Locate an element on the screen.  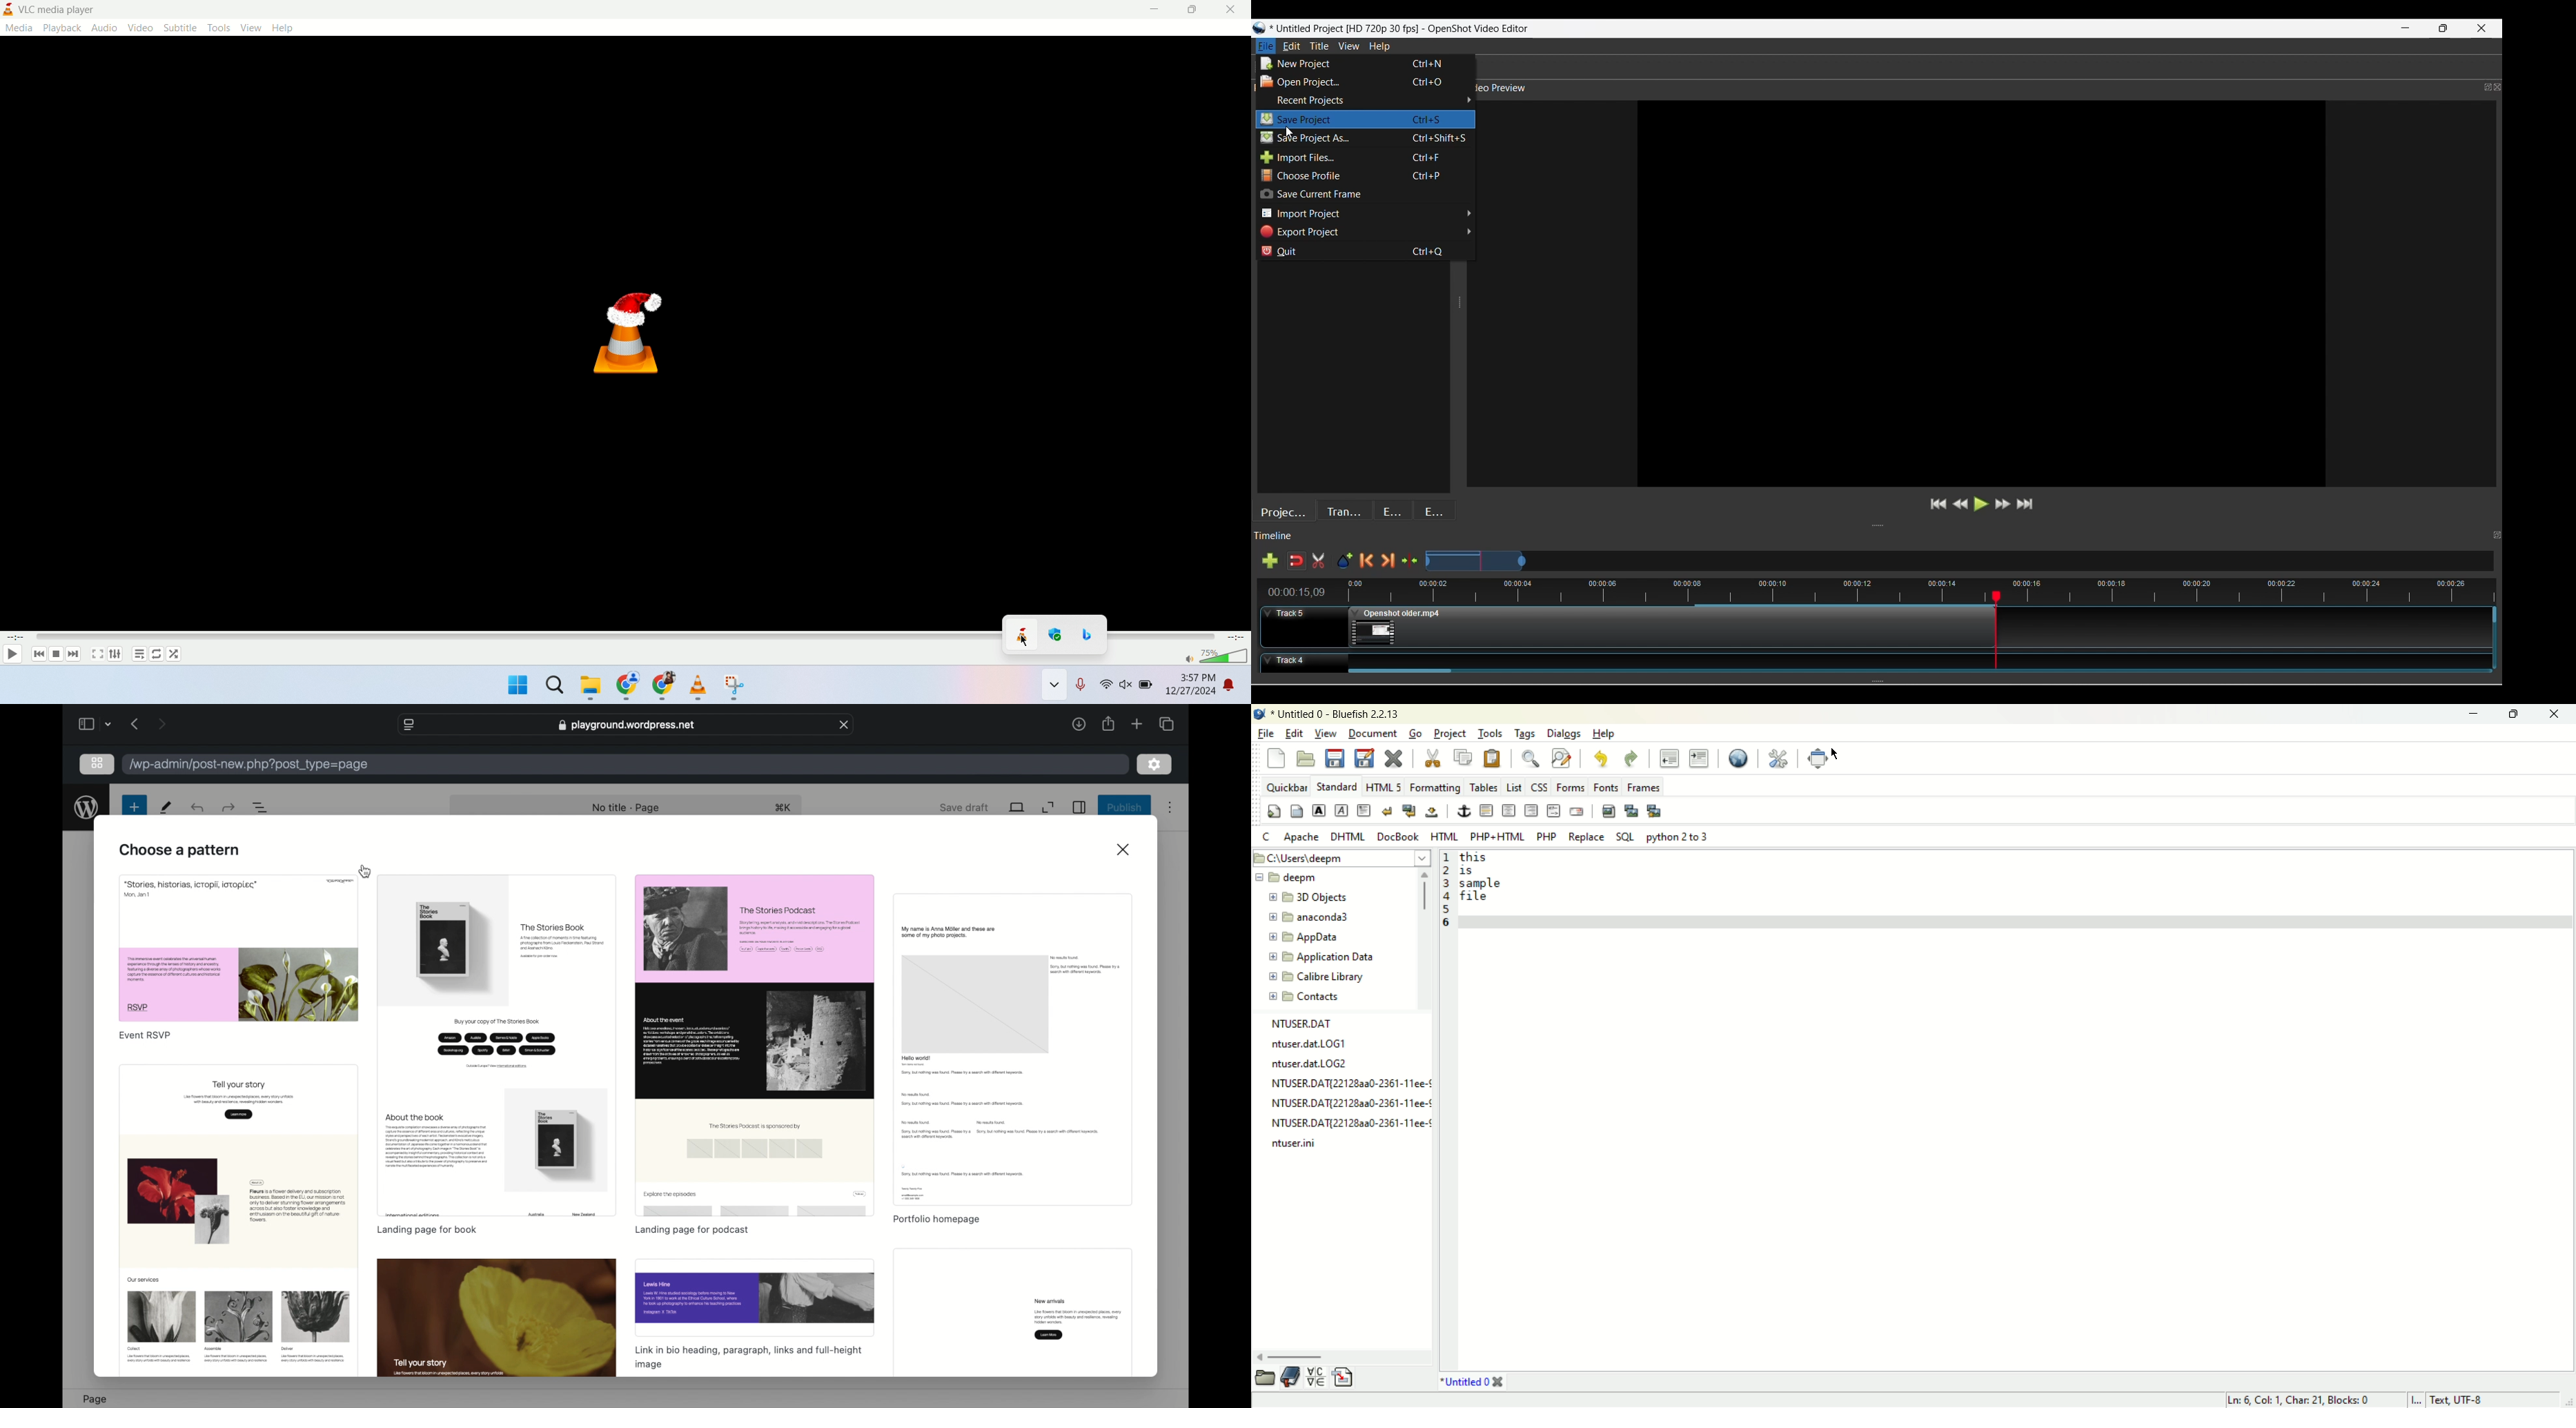
HTML 5 is located at coordinates (1384, 787).